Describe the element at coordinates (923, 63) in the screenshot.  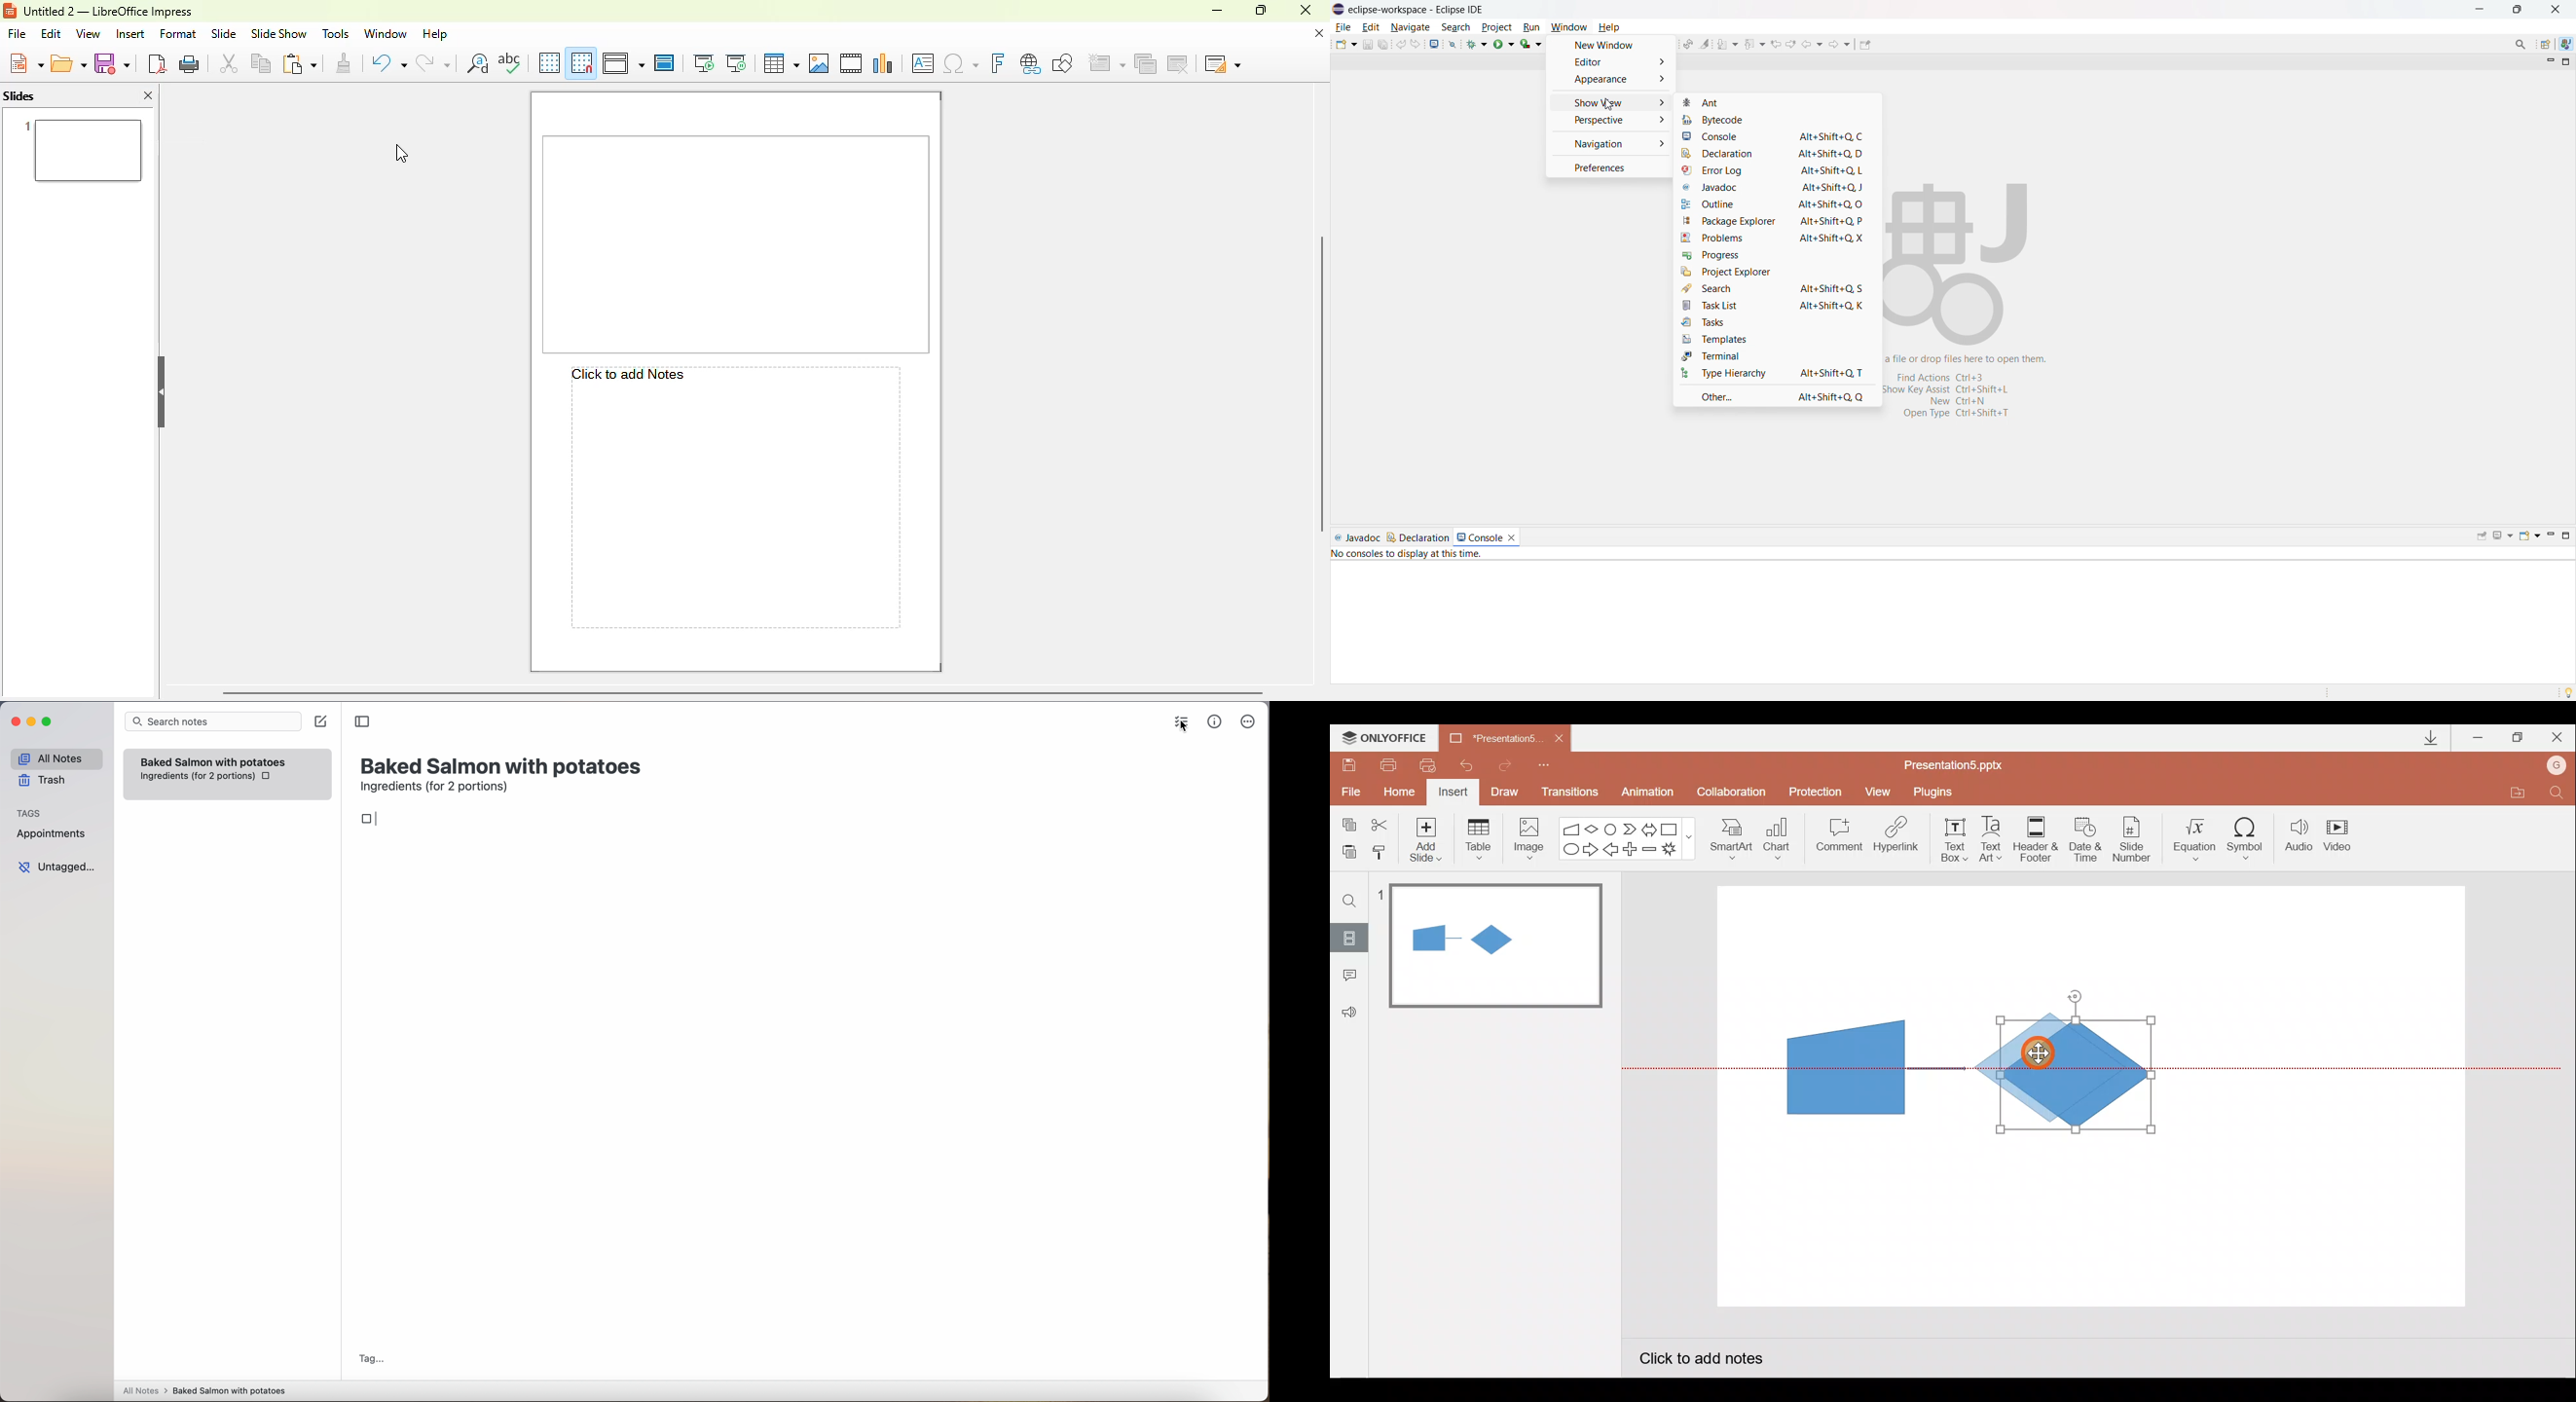
I see `insert text box` at that location.